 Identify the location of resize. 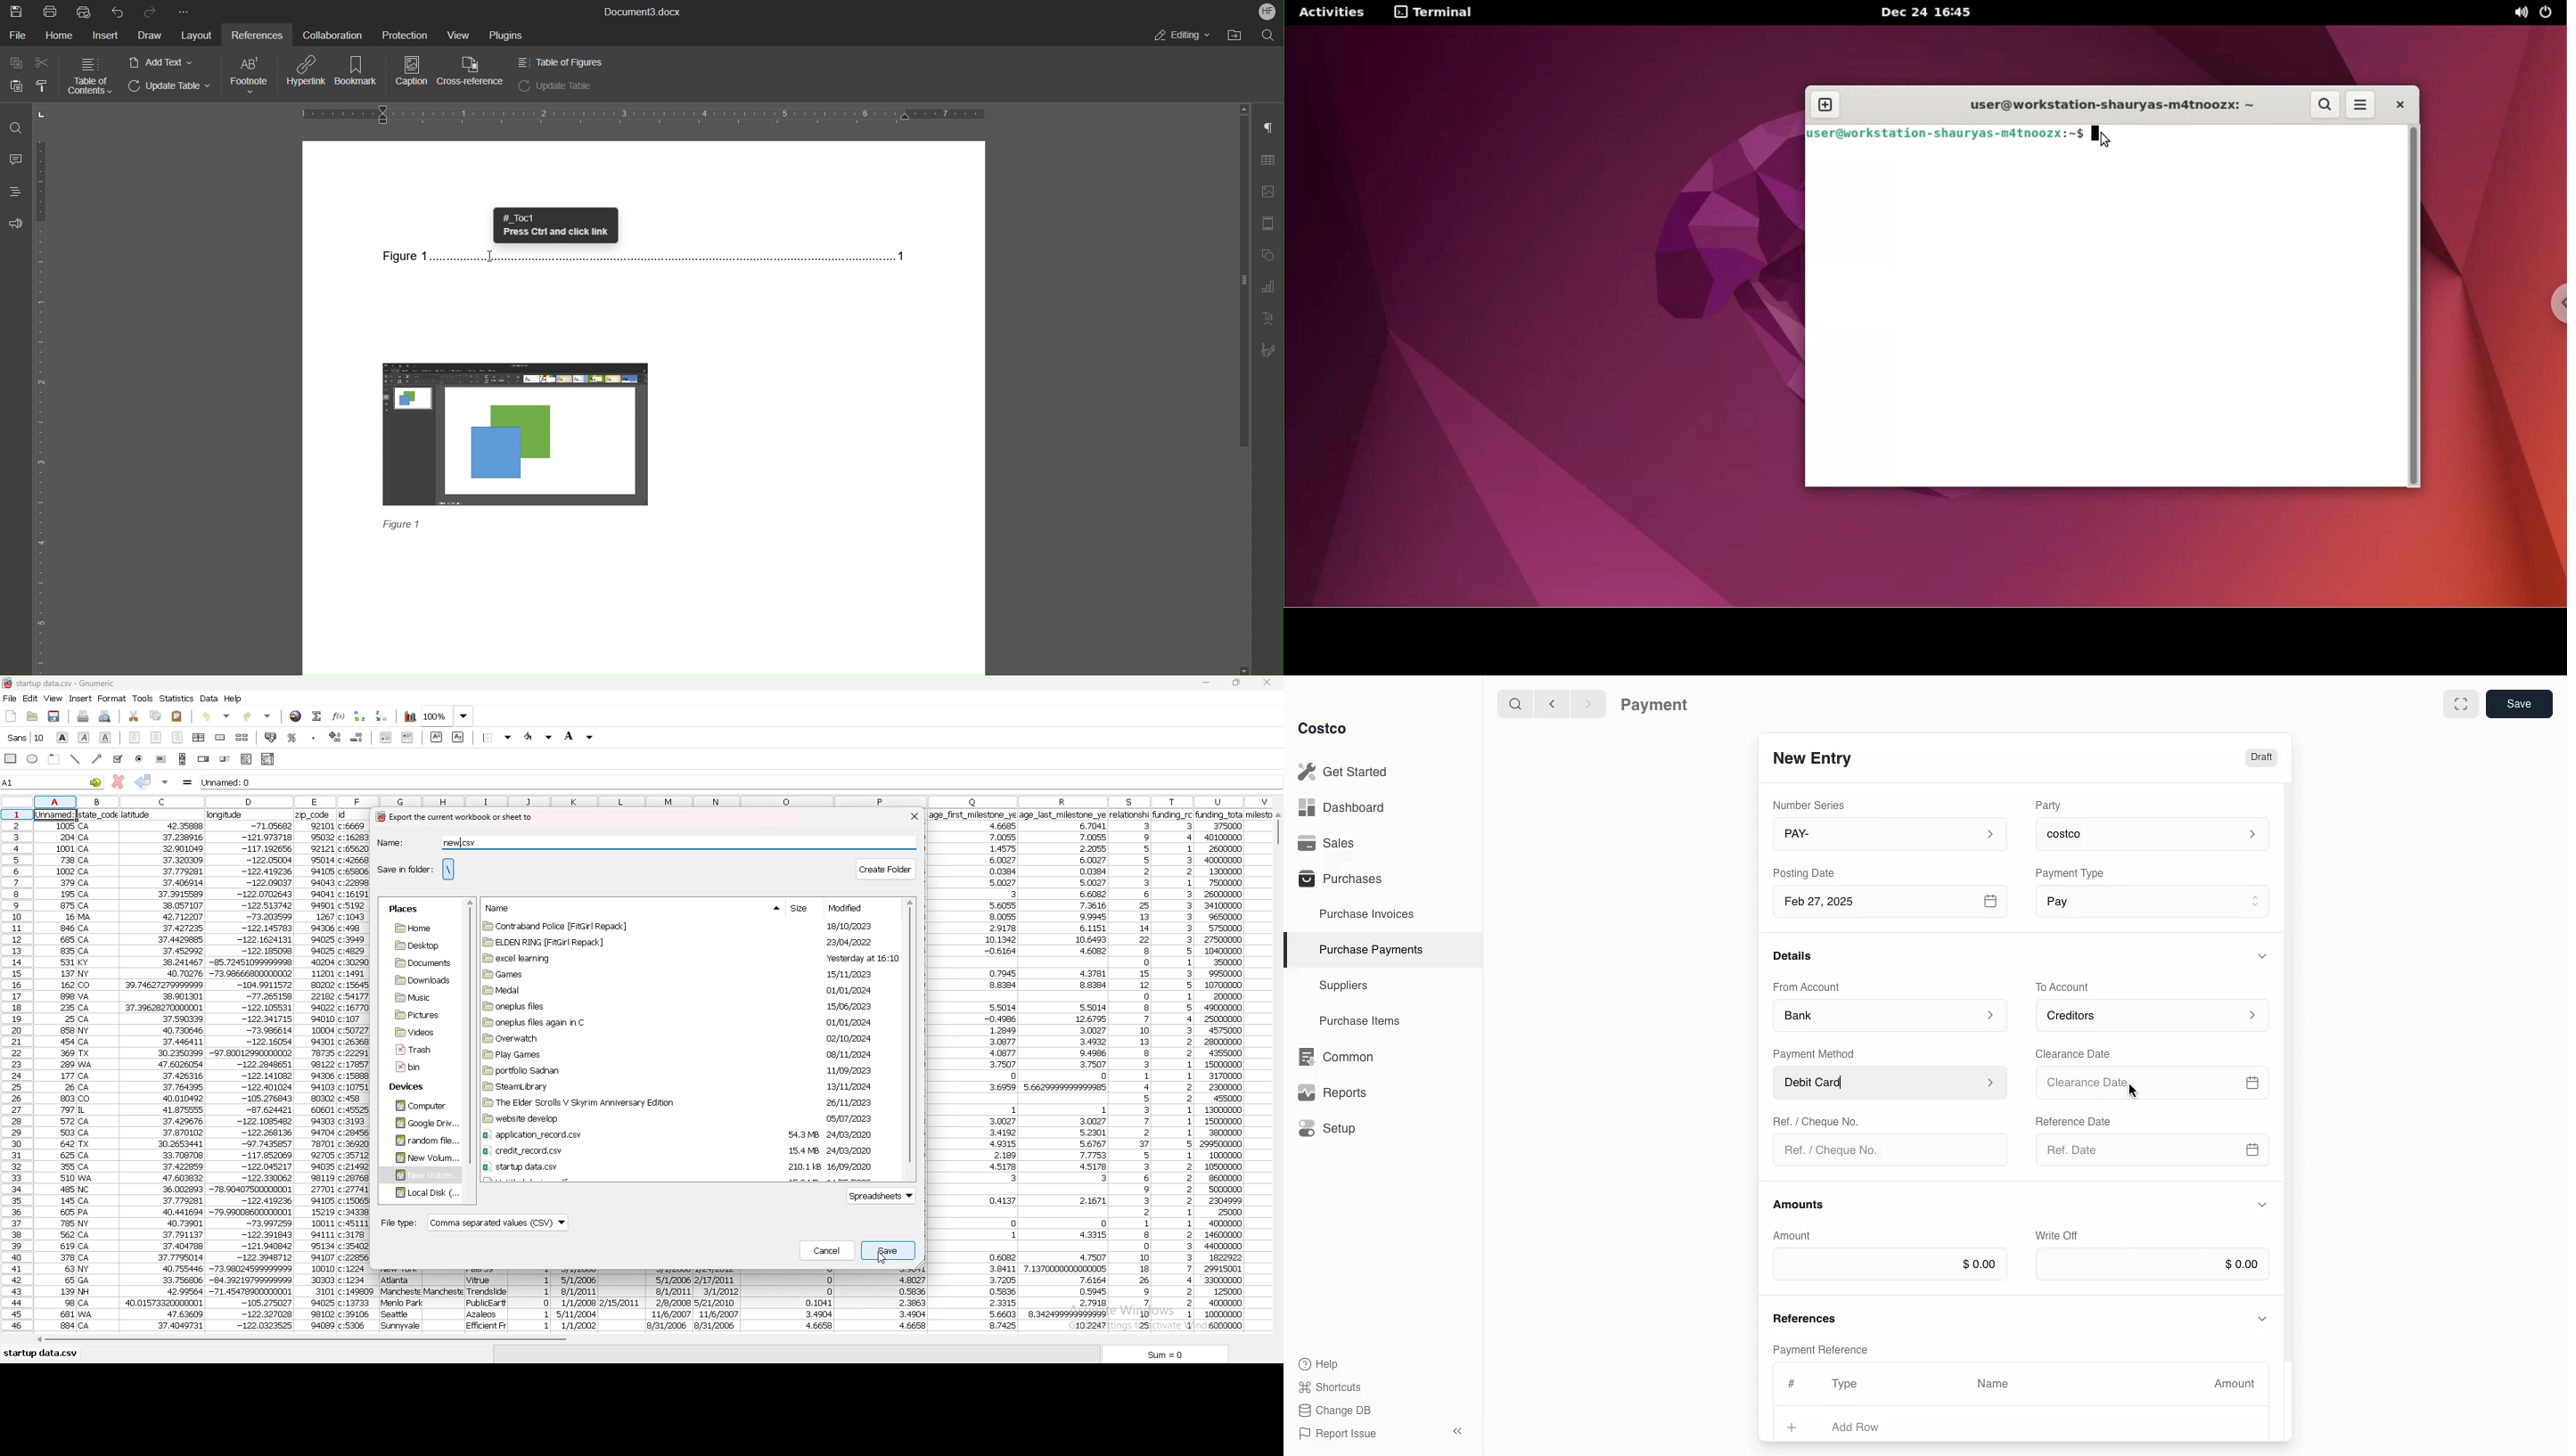
(1237, 682).